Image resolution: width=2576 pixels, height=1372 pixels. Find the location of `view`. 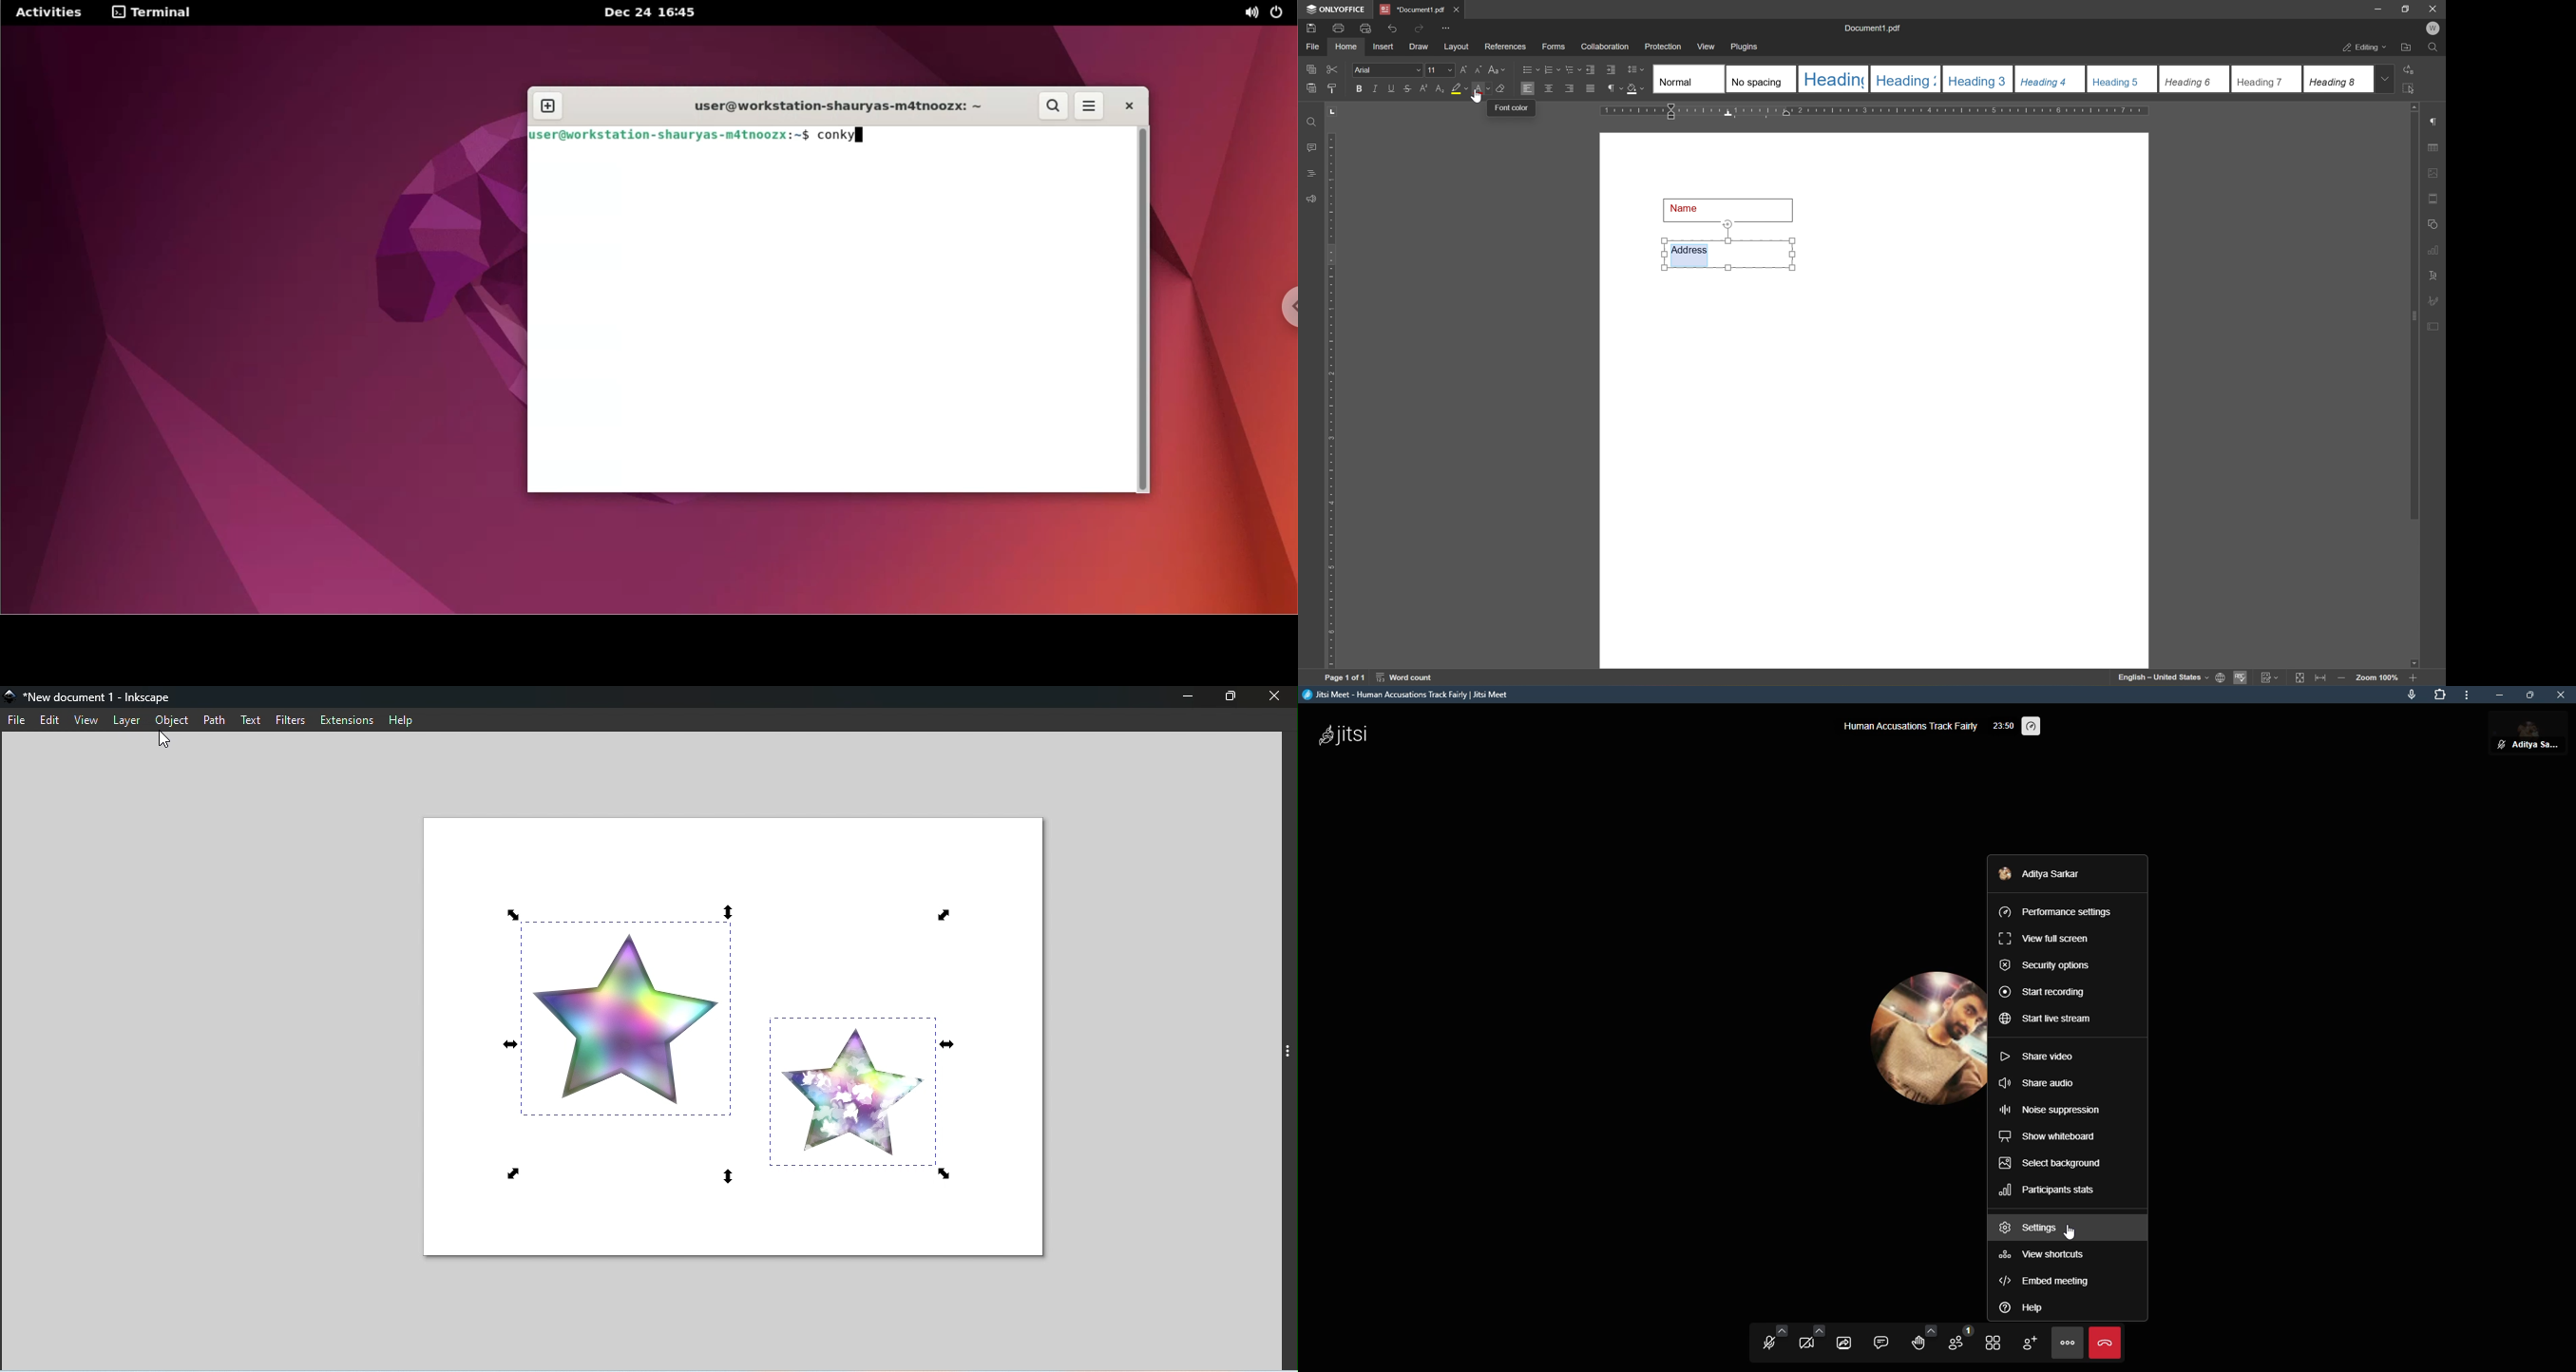

view is located at coordinates (1708, 46).